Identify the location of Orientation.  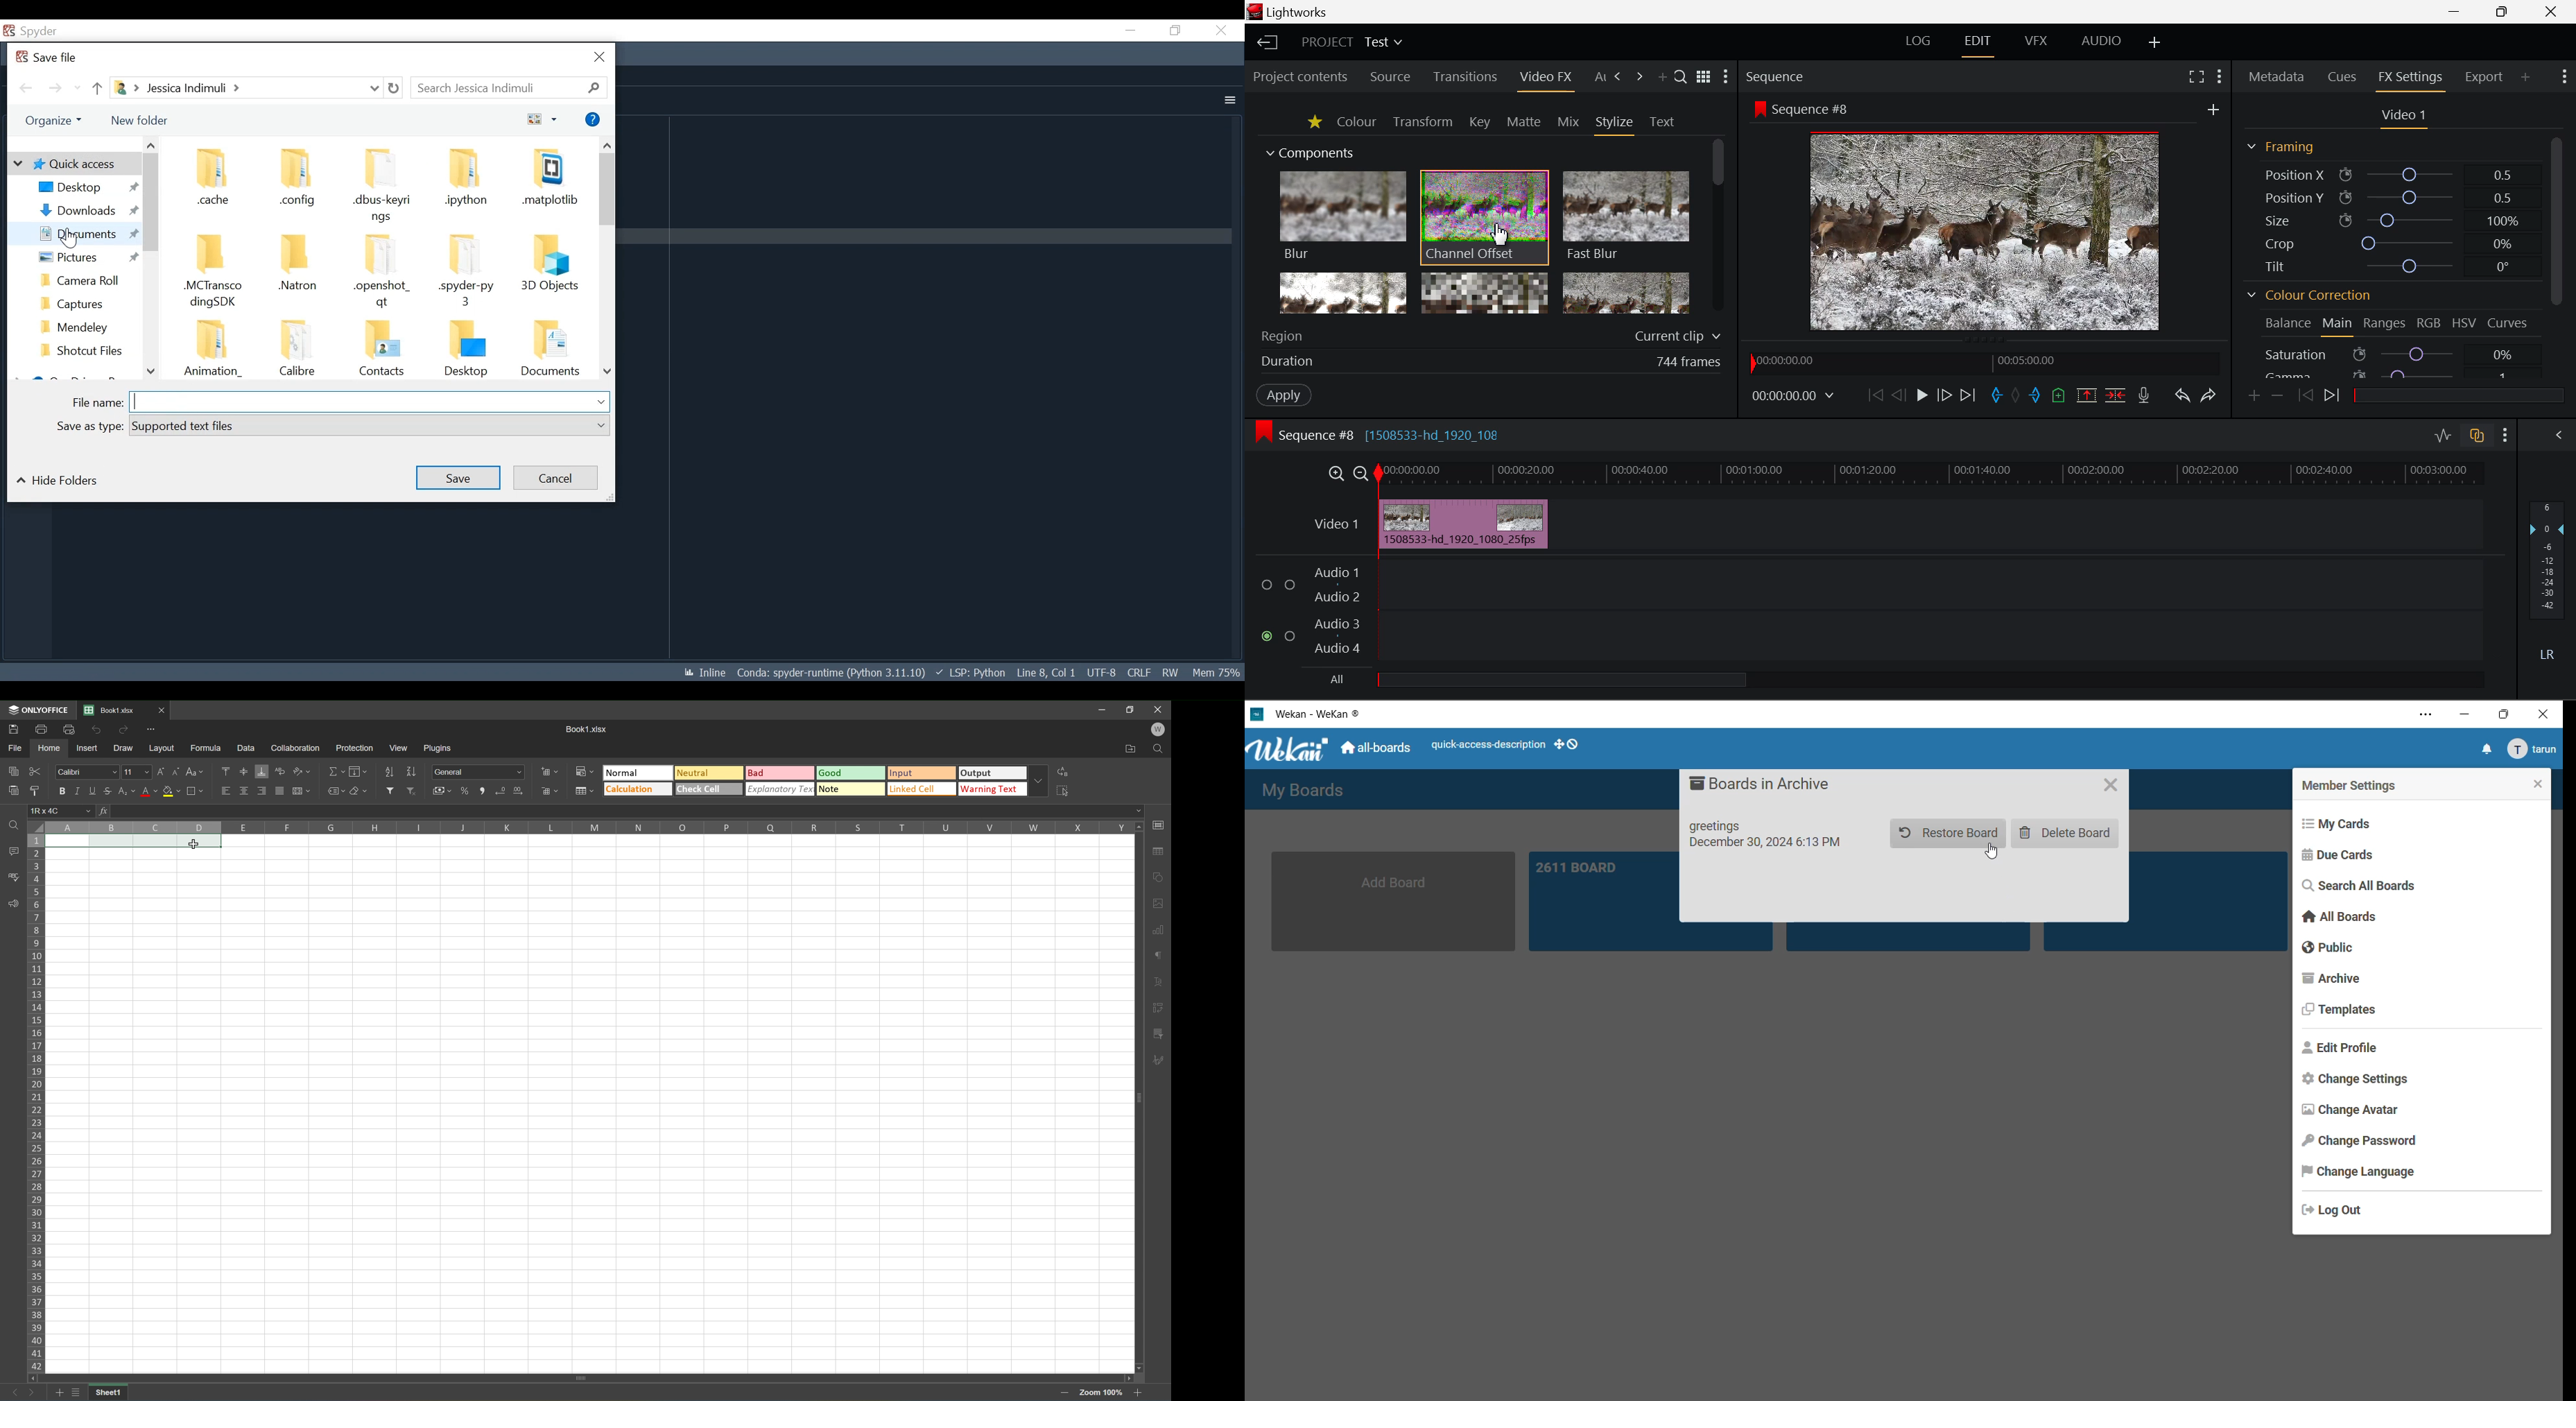
(301, 771).